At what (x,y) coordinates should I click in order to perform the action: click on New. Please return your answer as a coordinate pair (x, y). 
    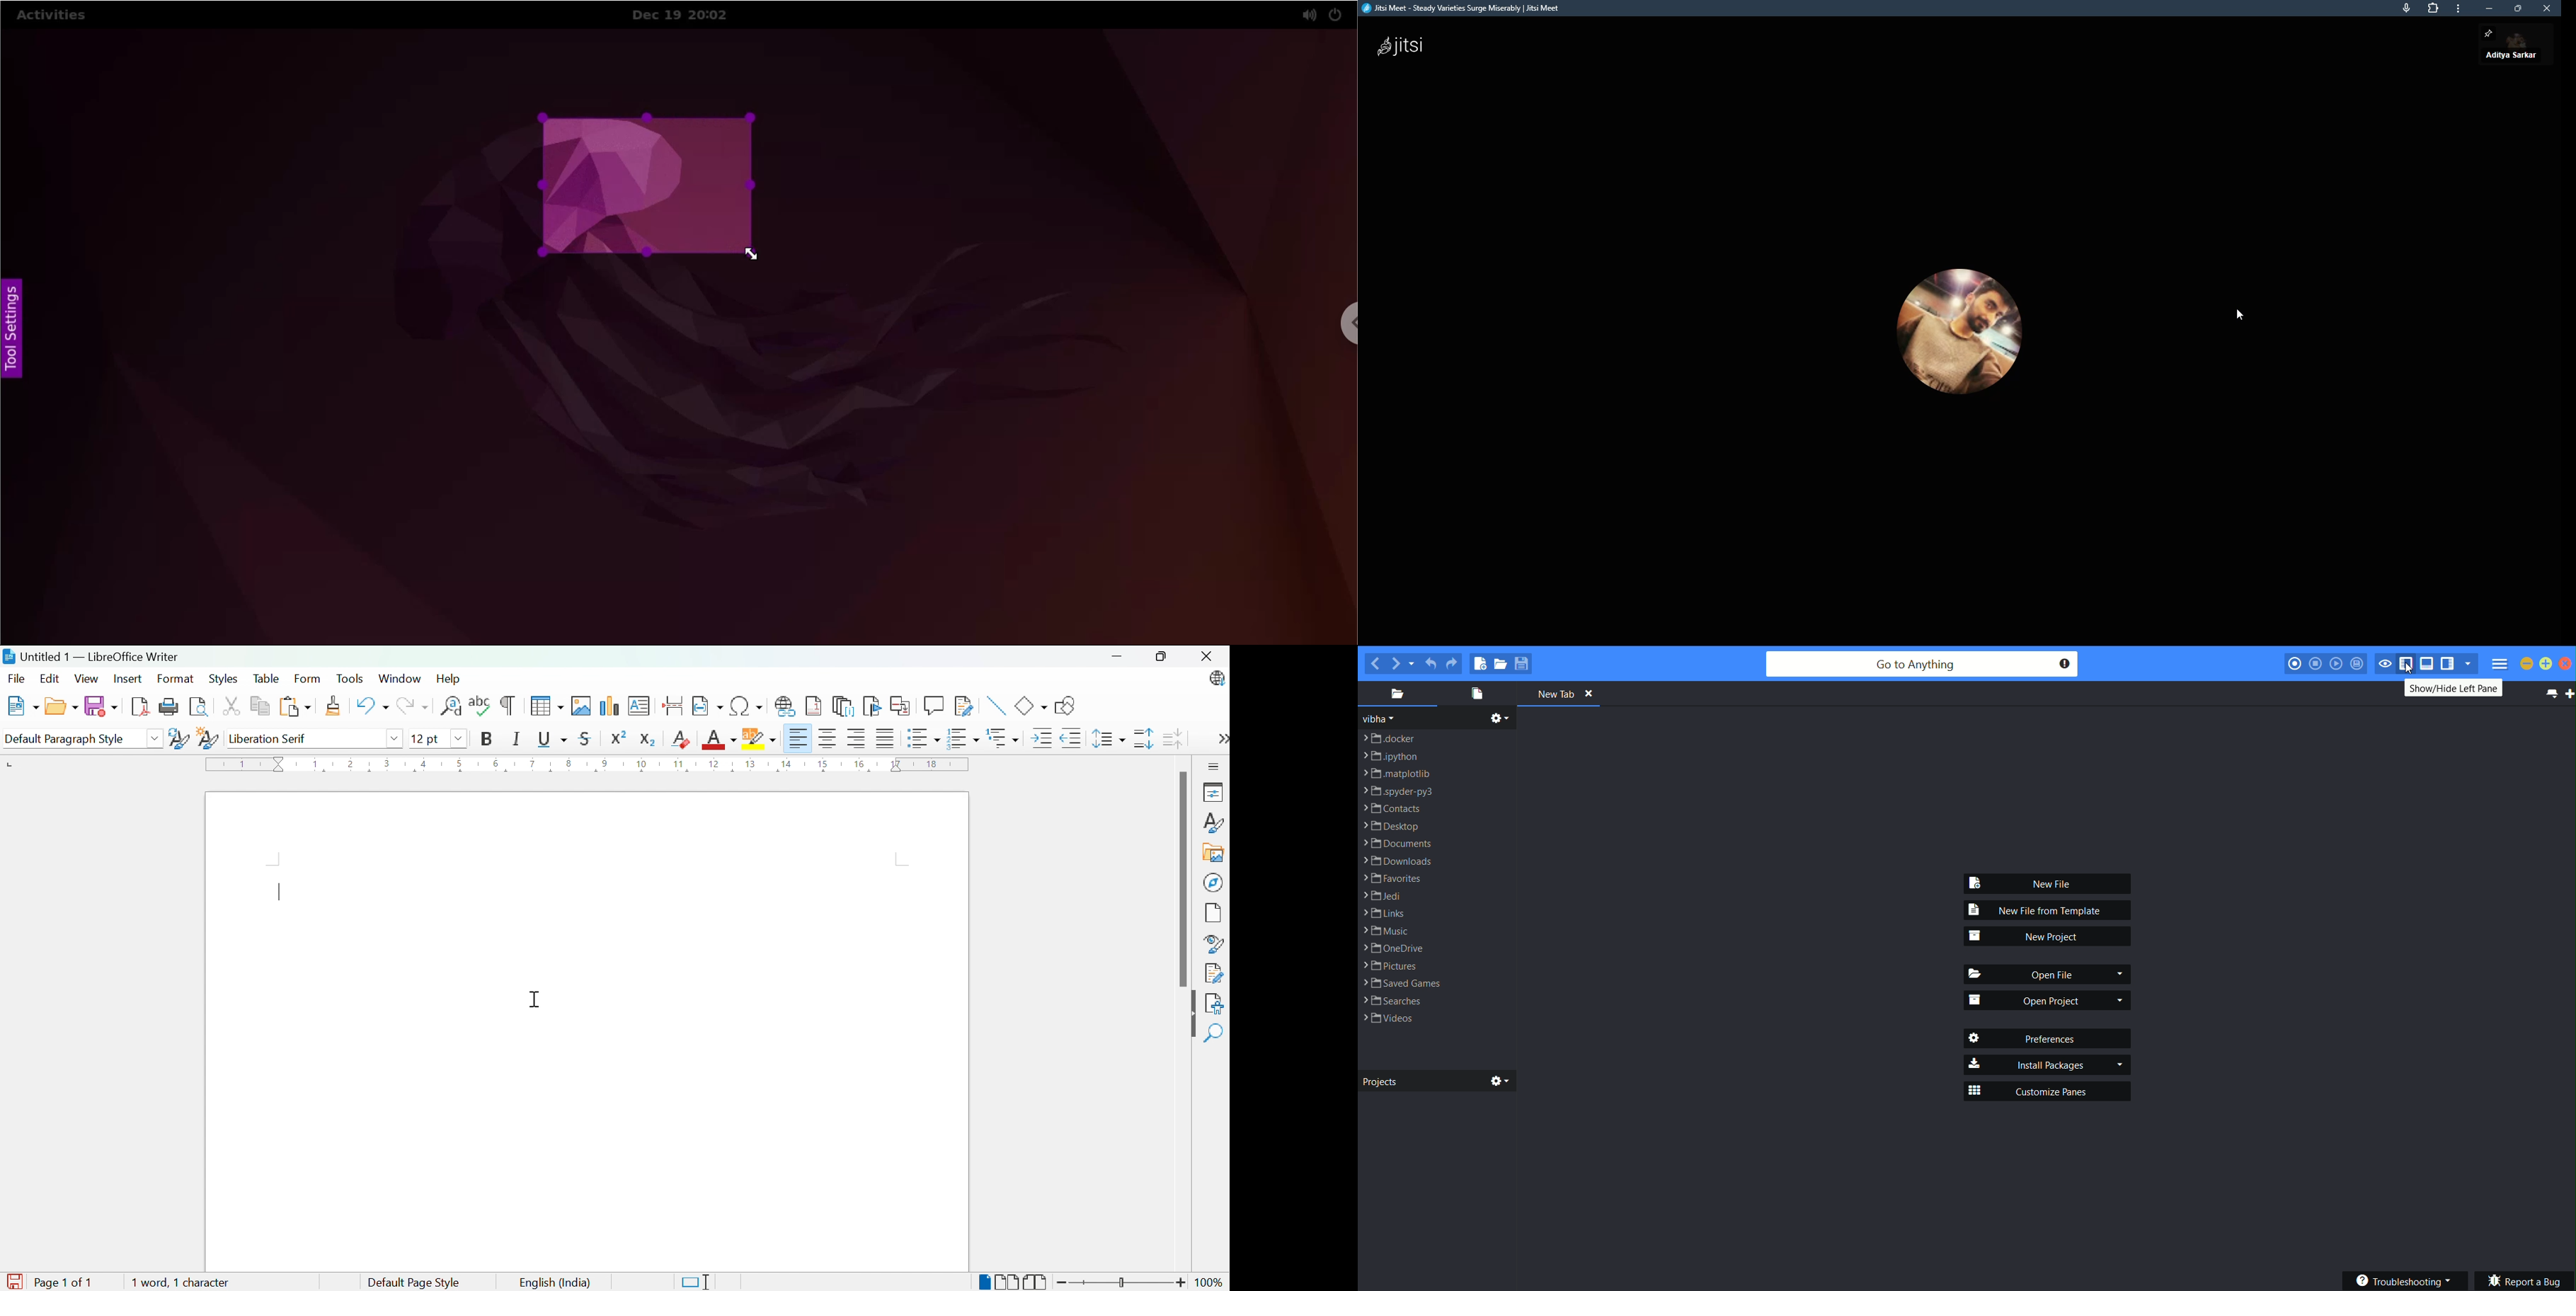
    Looking at the image, I should click on (25, 705).